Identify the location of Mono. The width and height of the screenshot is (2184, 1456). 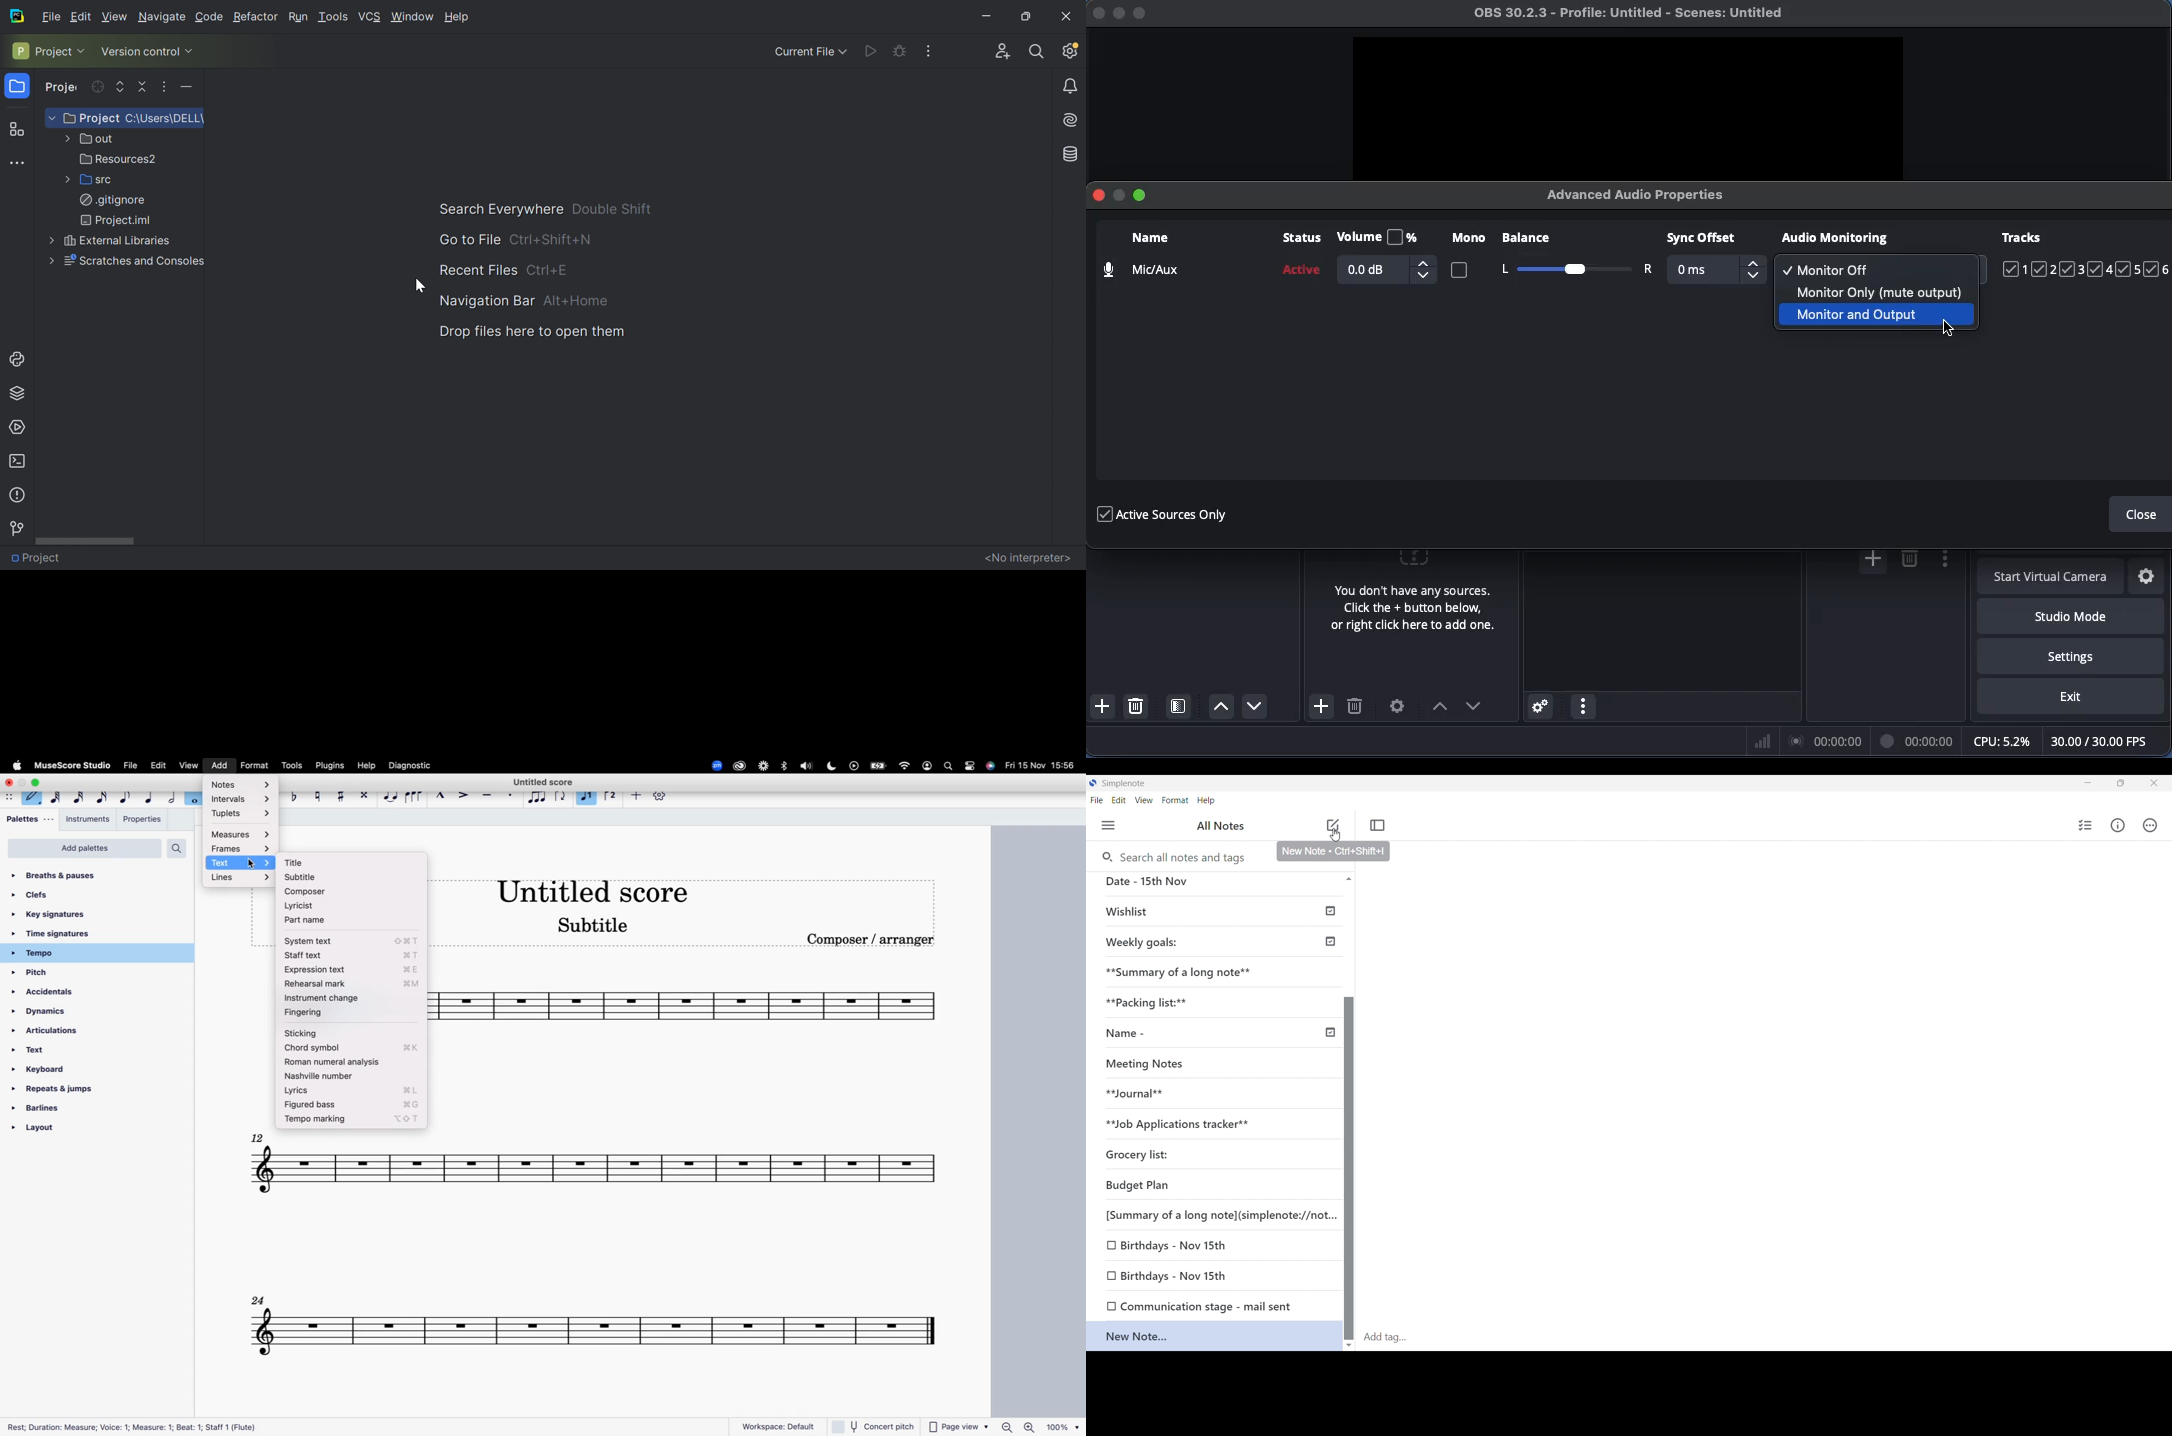
(1469, 257).